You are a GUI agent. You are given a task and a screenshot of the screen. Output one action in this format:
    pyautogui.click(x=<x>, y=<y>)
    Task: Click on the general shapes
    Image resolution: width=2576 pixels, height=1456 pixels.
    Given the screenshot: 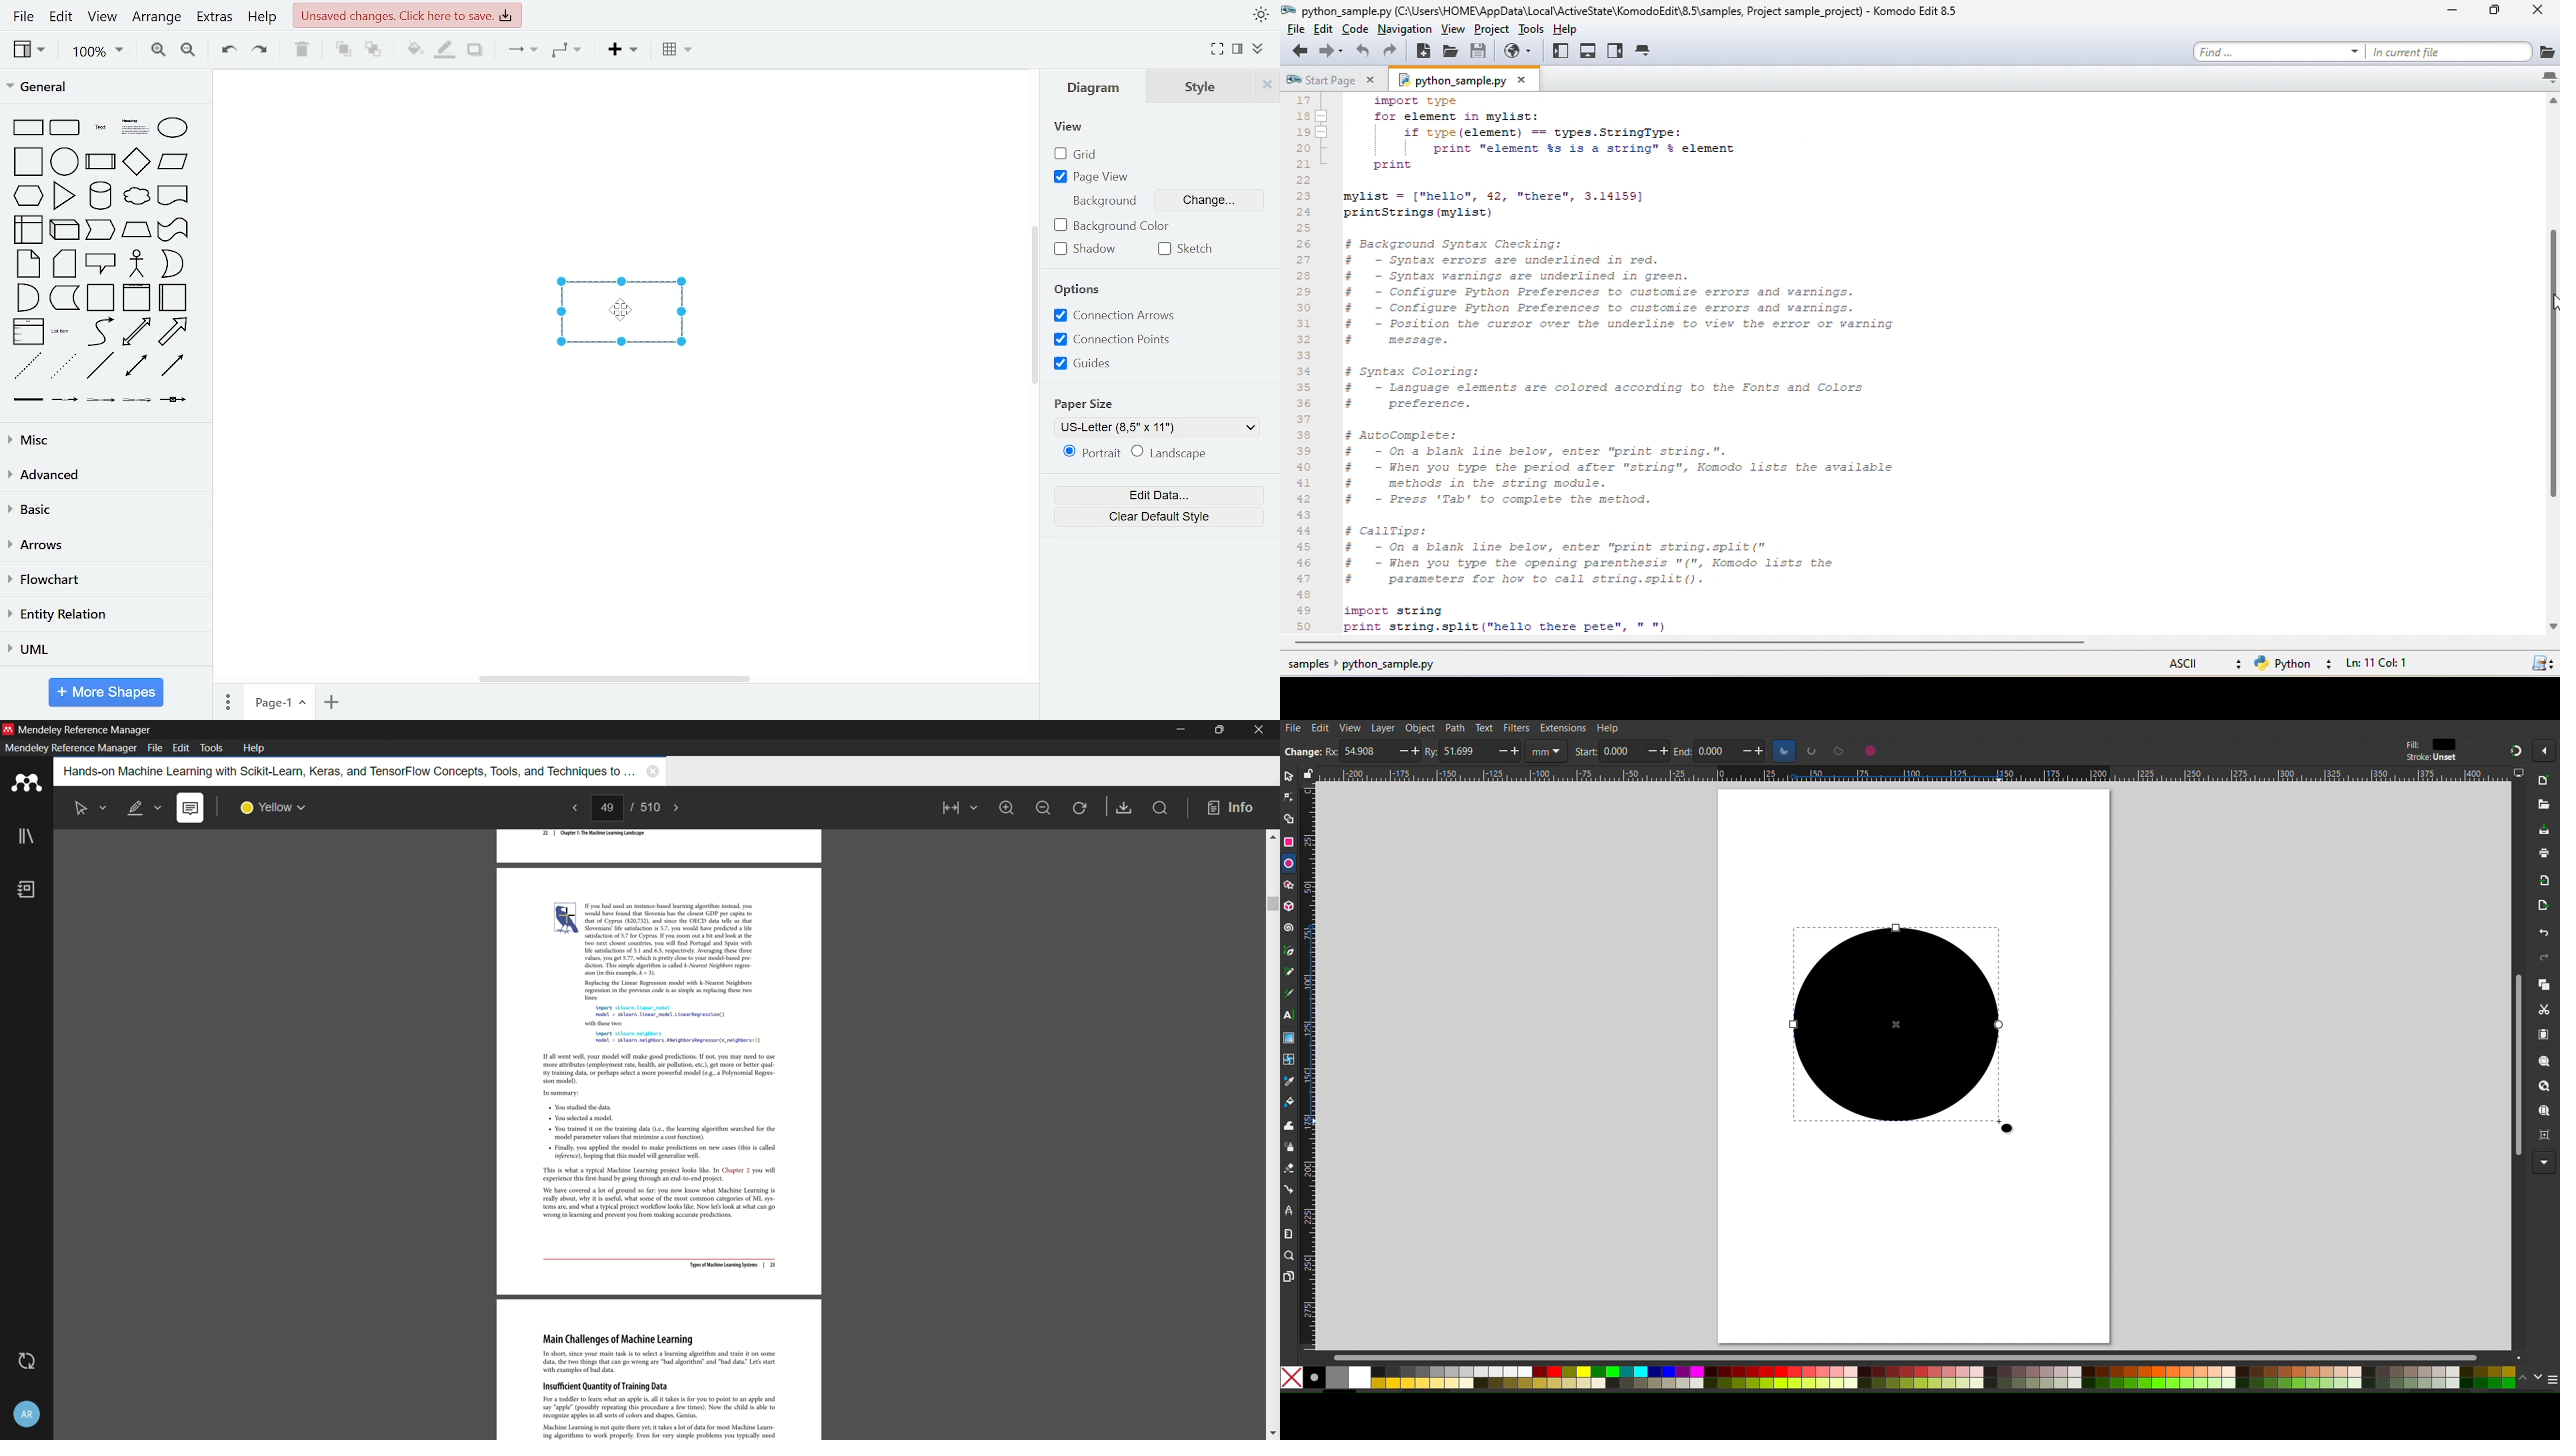 What is the action you would take?
    pyautogui.click(x=97, y=332)
    